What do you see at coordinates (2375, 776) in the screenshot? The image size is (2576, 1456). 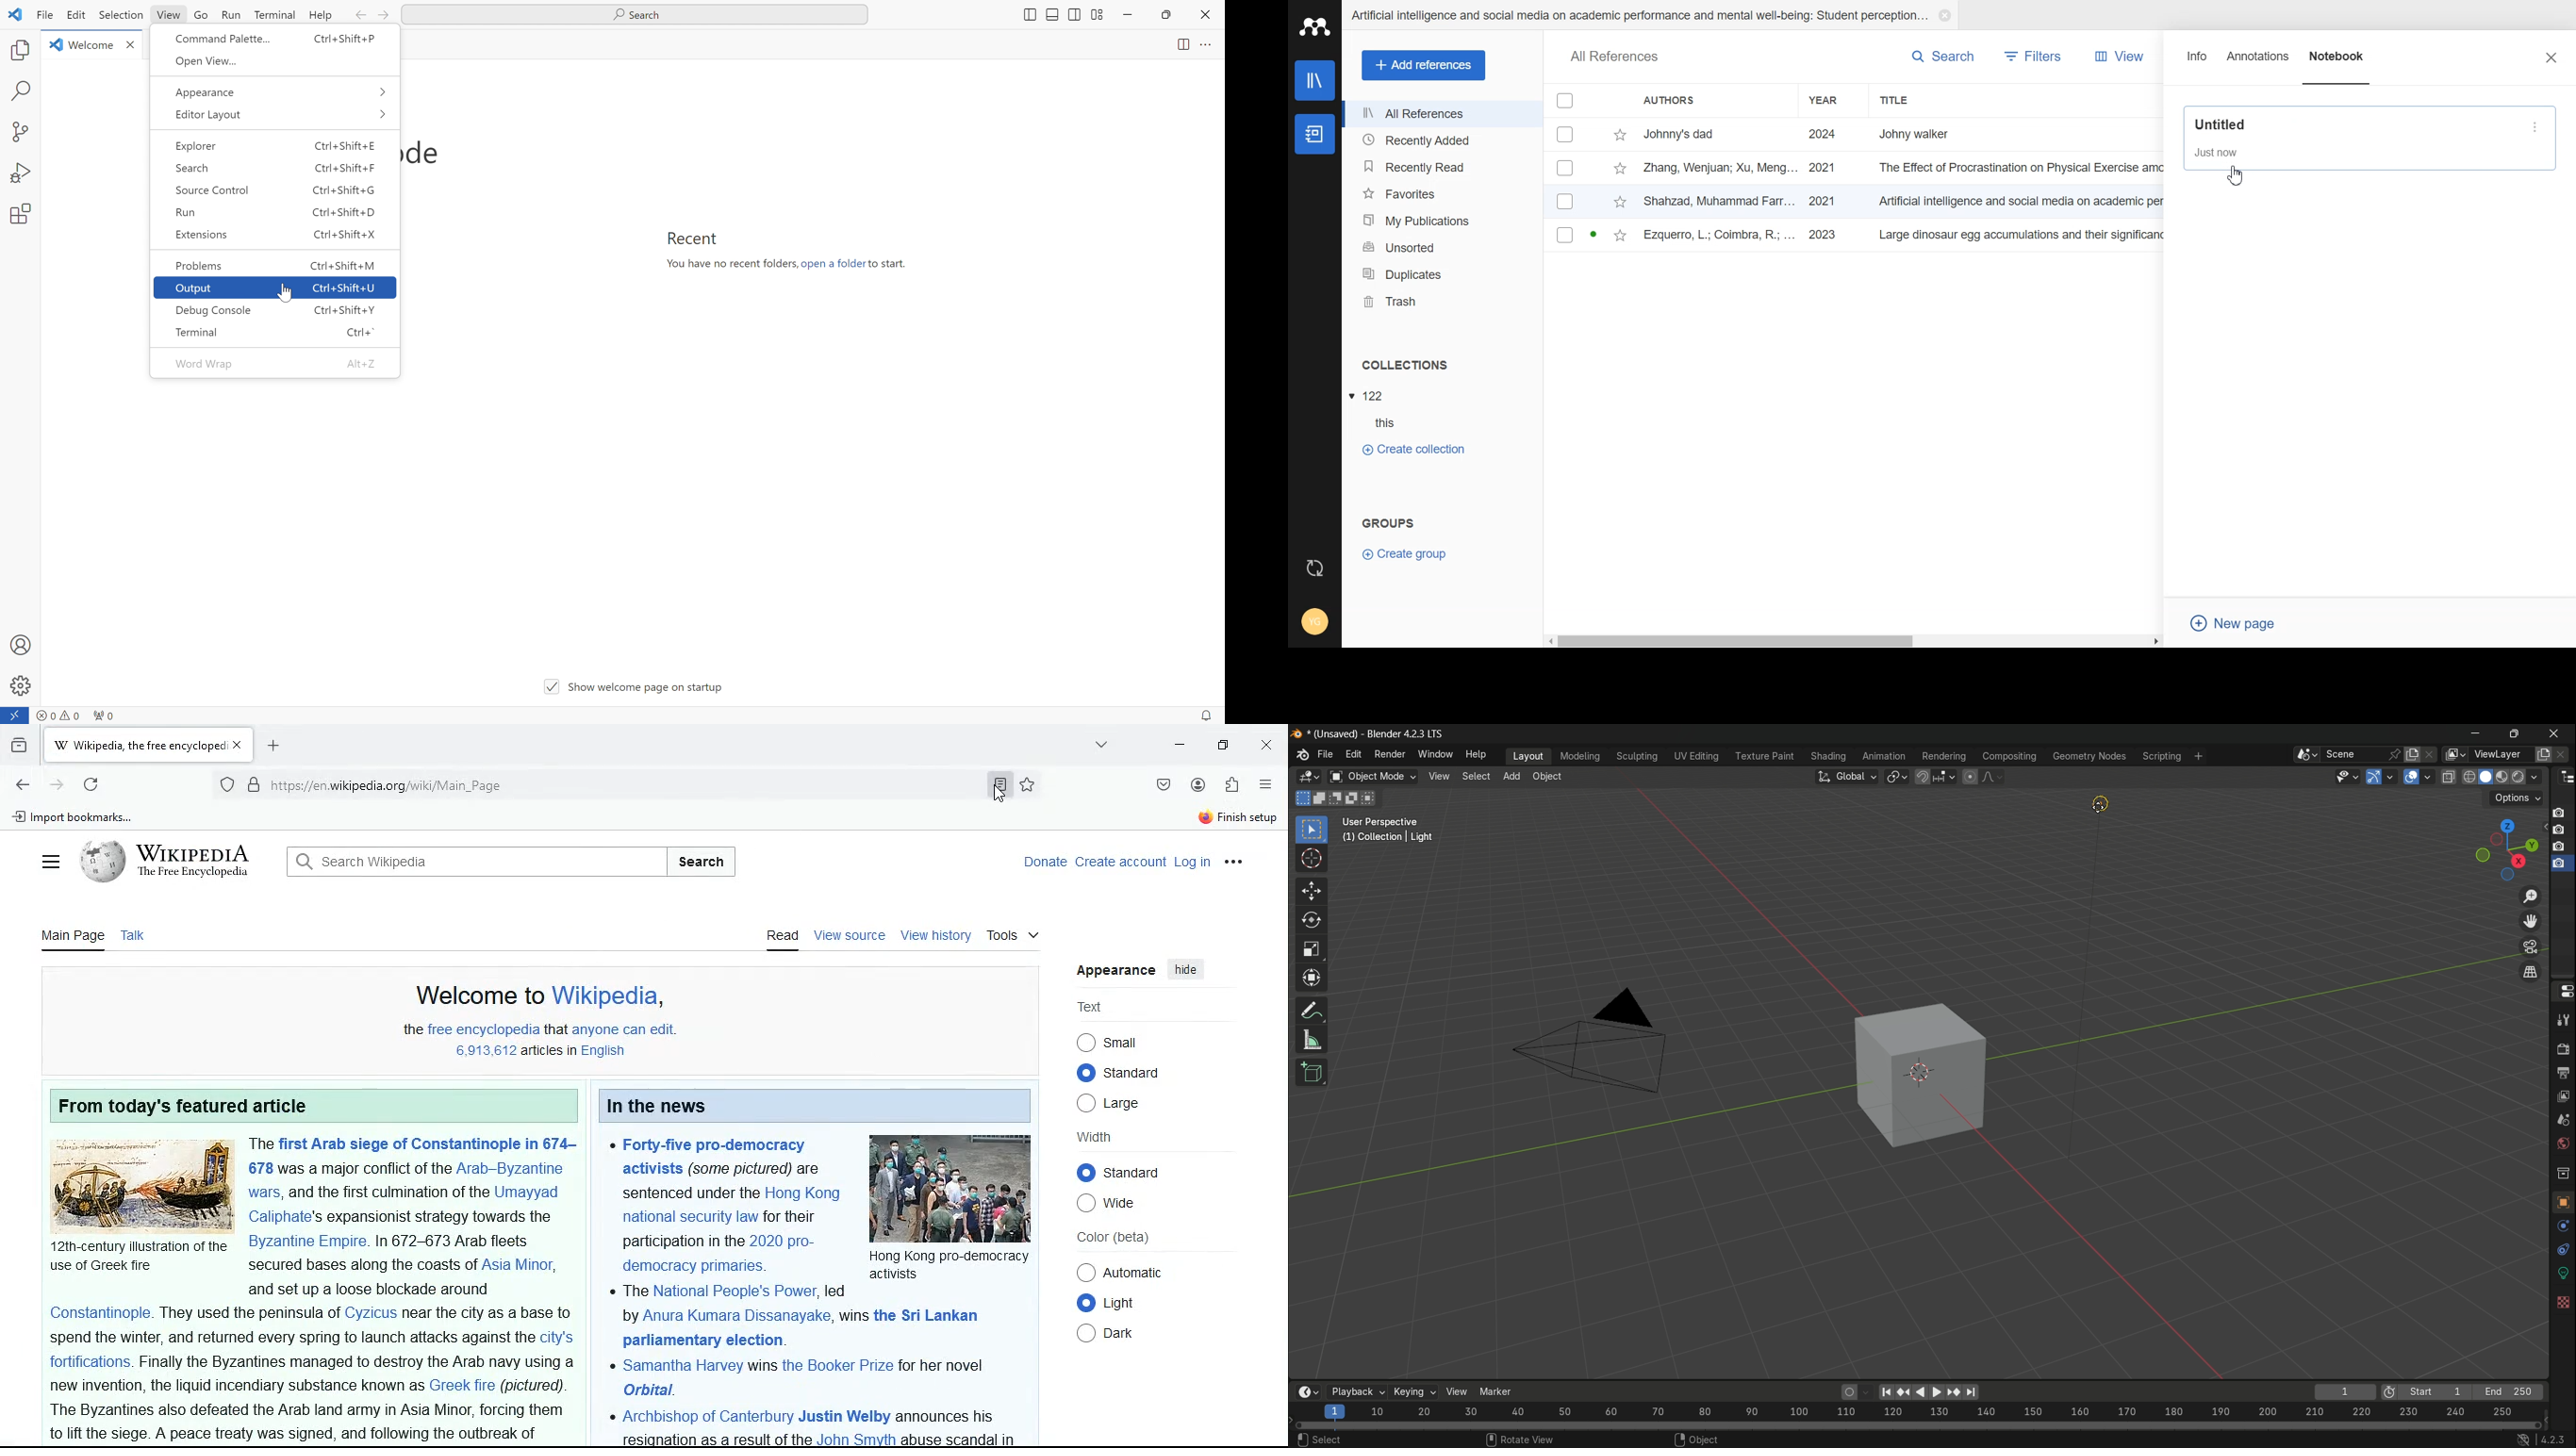 I see `show gizmos` at bounding box center [2375, 776].